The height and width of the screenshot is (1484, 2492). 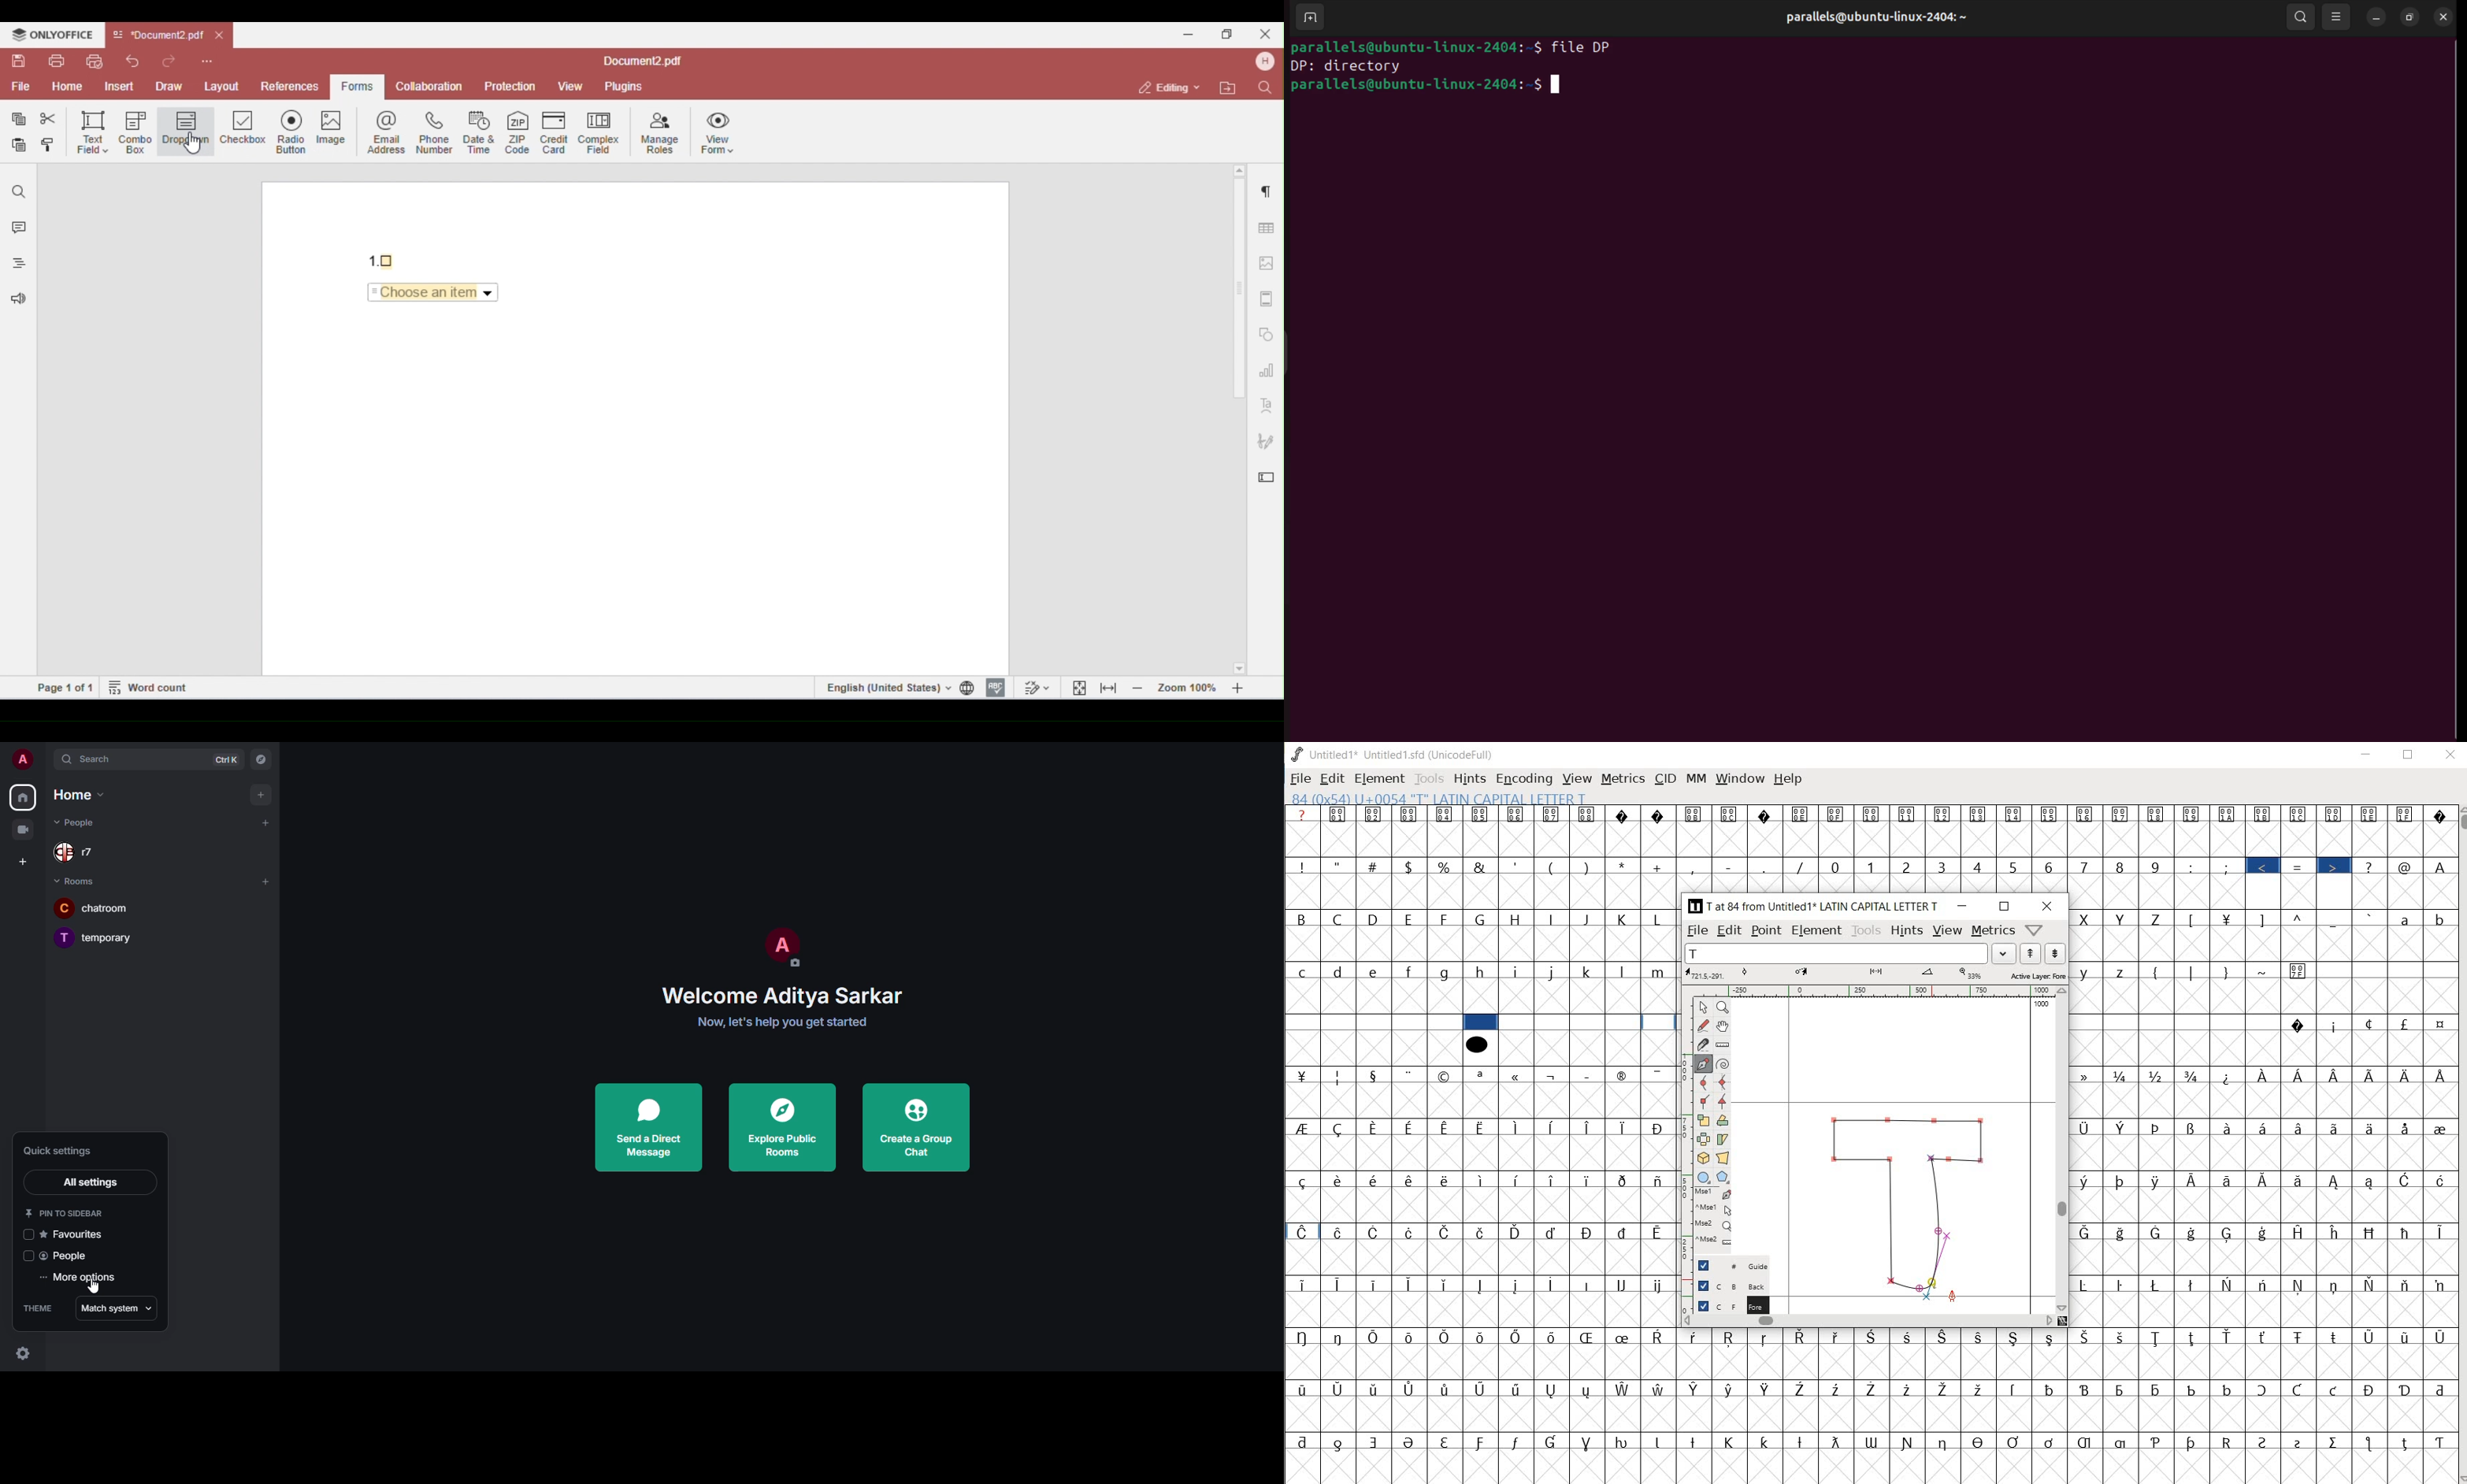 I want to click on ^, so click(x=2301, y=918).